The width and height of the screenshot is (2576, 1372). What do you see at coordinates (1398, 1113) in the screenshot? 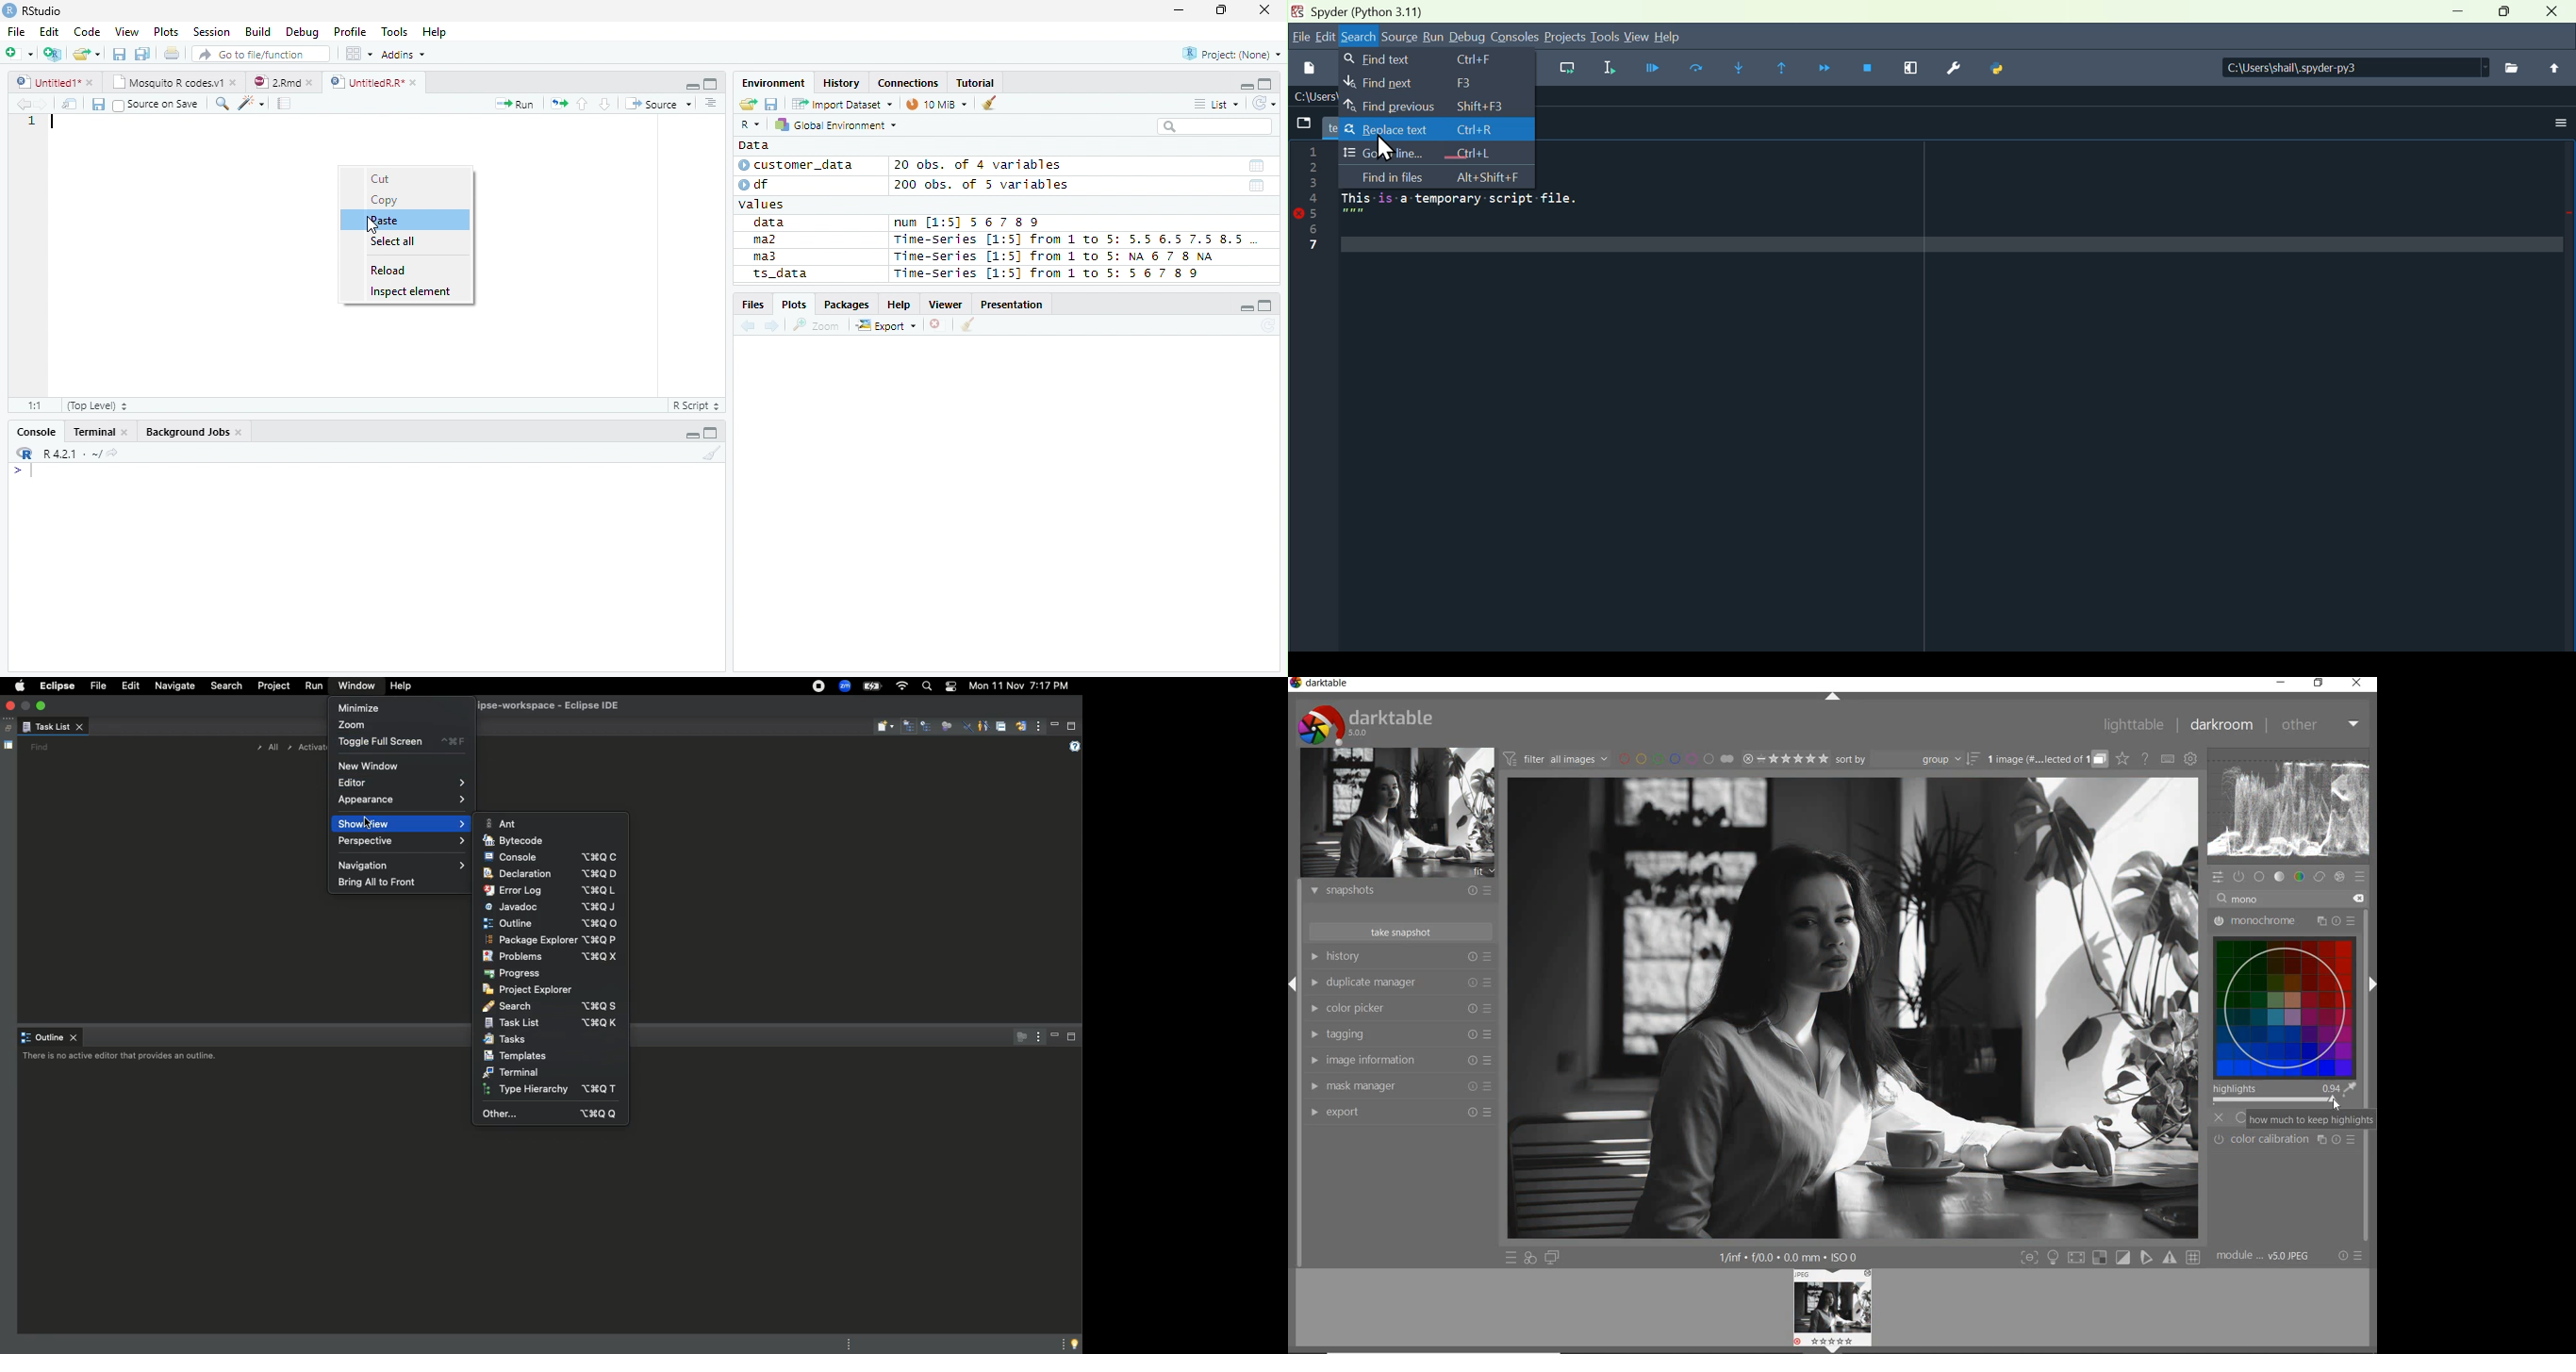
I see `export` at bounding box center [1398, 1113].